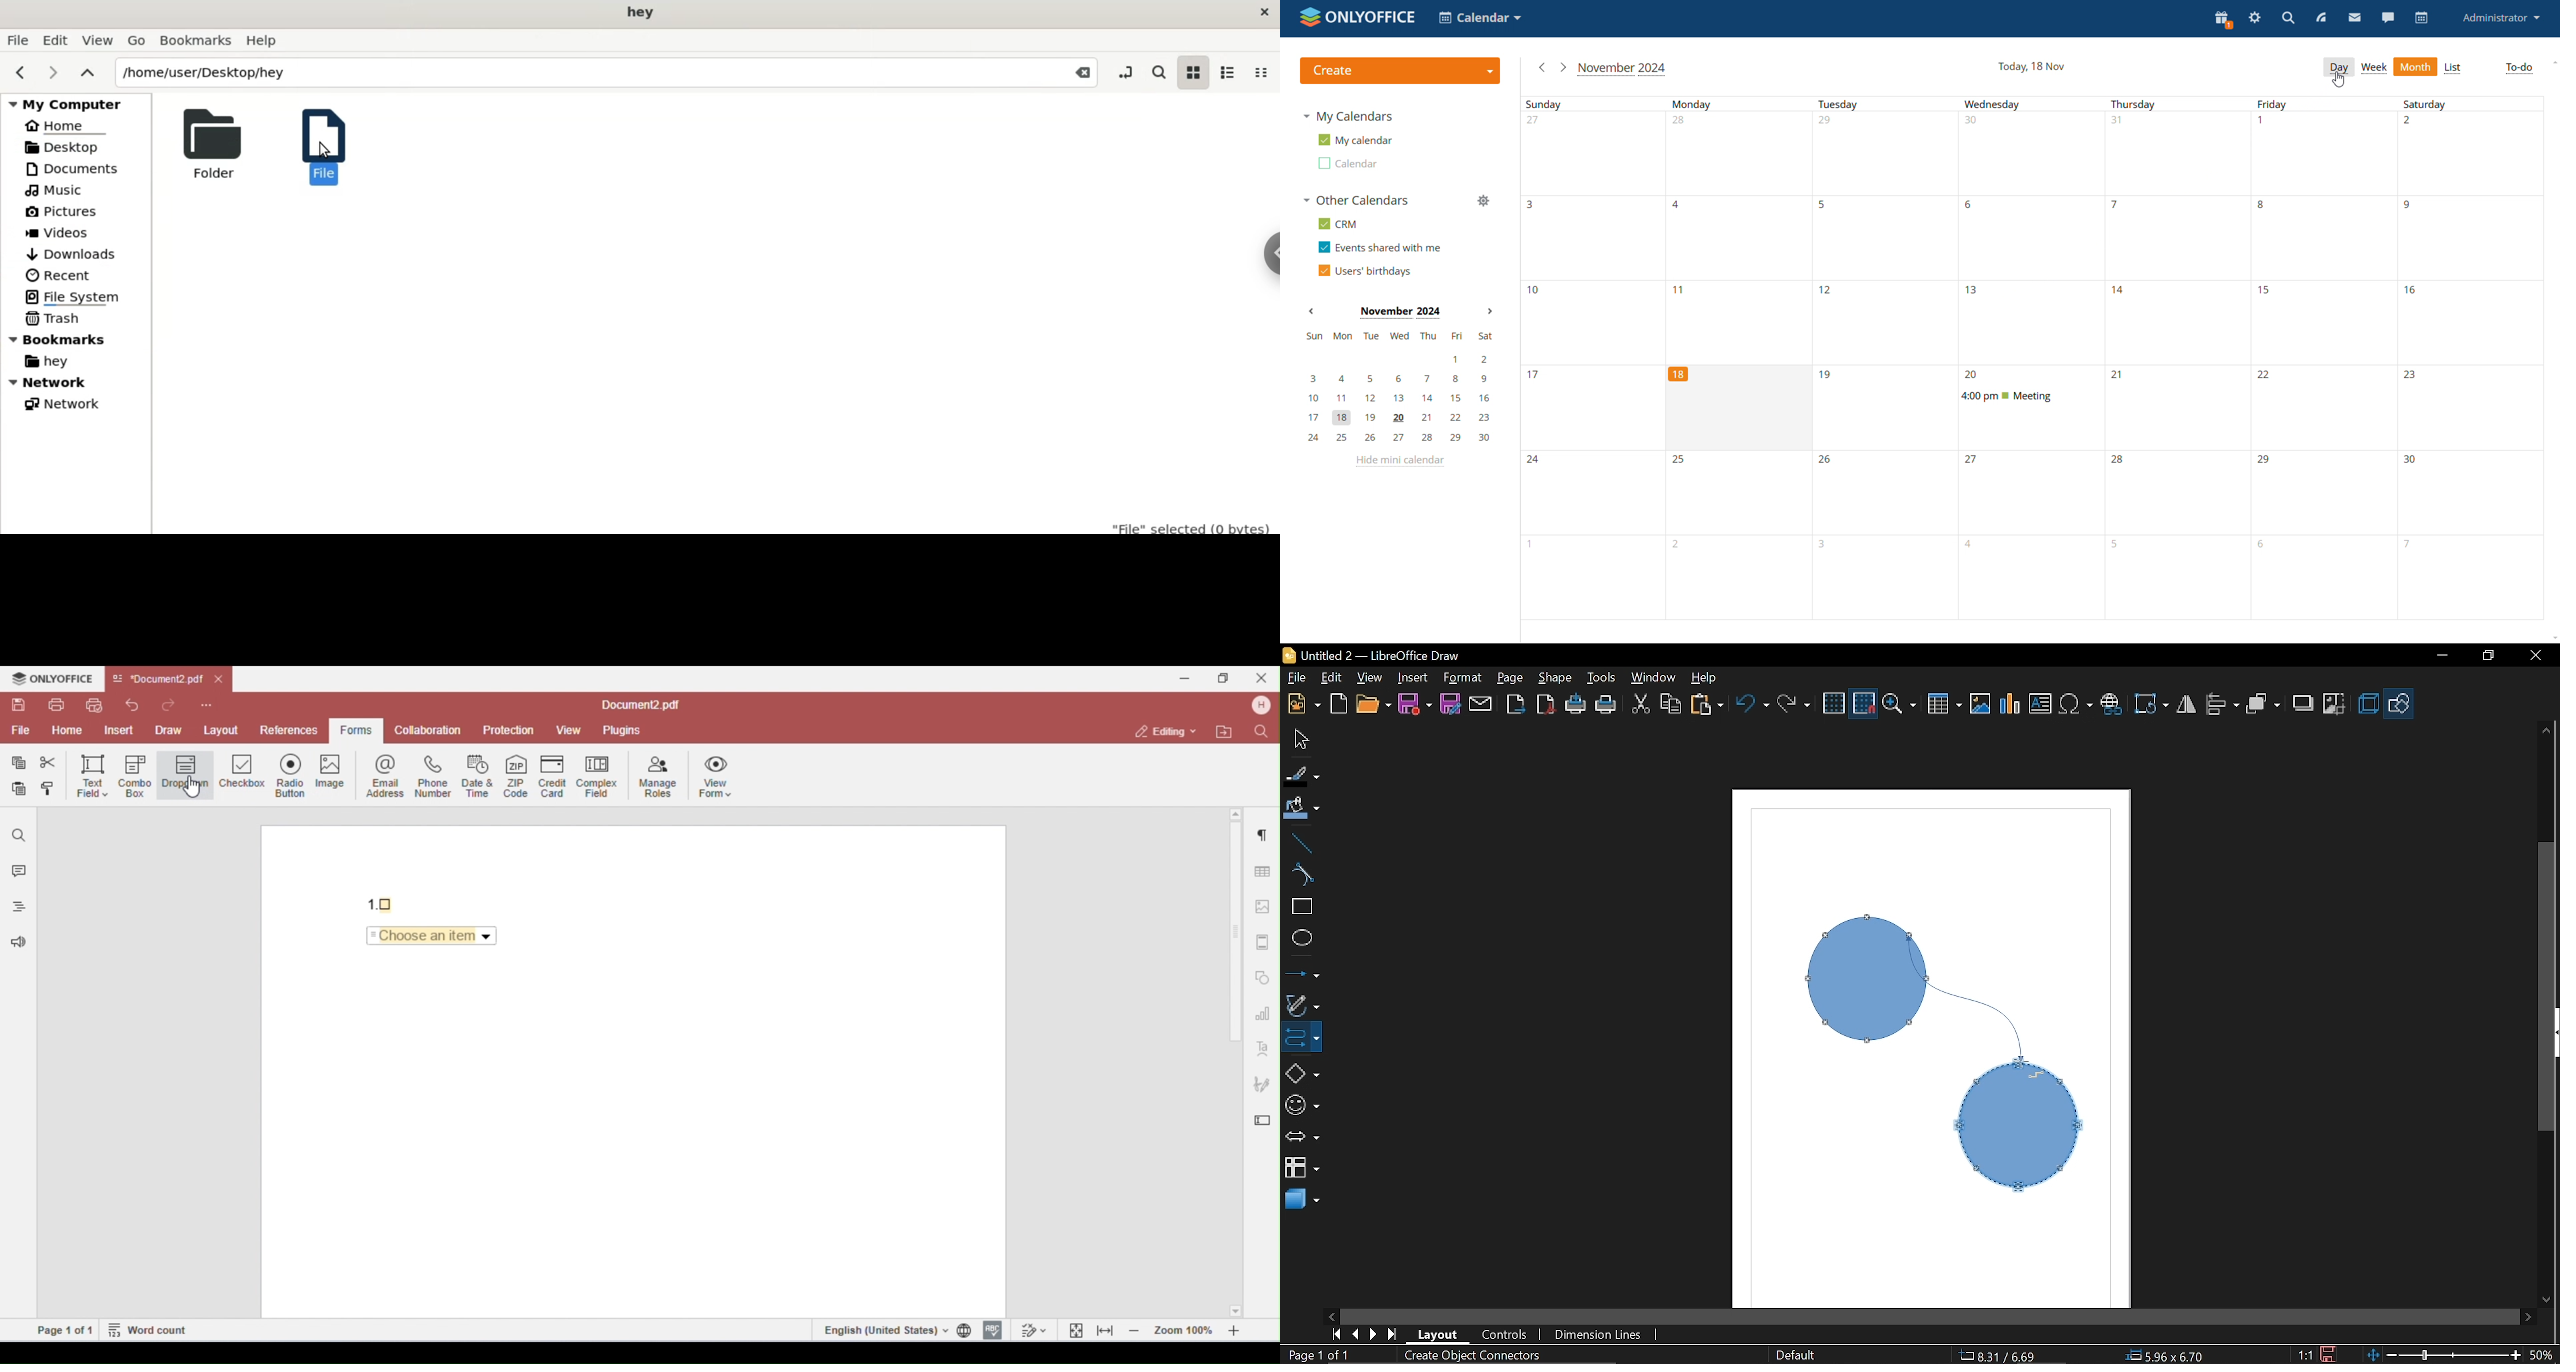 The image size is (2576, 1372). What do you see at coordinates (1373, 704) in the screenshot?
I see `Open` at bounding box center [1373, 704].